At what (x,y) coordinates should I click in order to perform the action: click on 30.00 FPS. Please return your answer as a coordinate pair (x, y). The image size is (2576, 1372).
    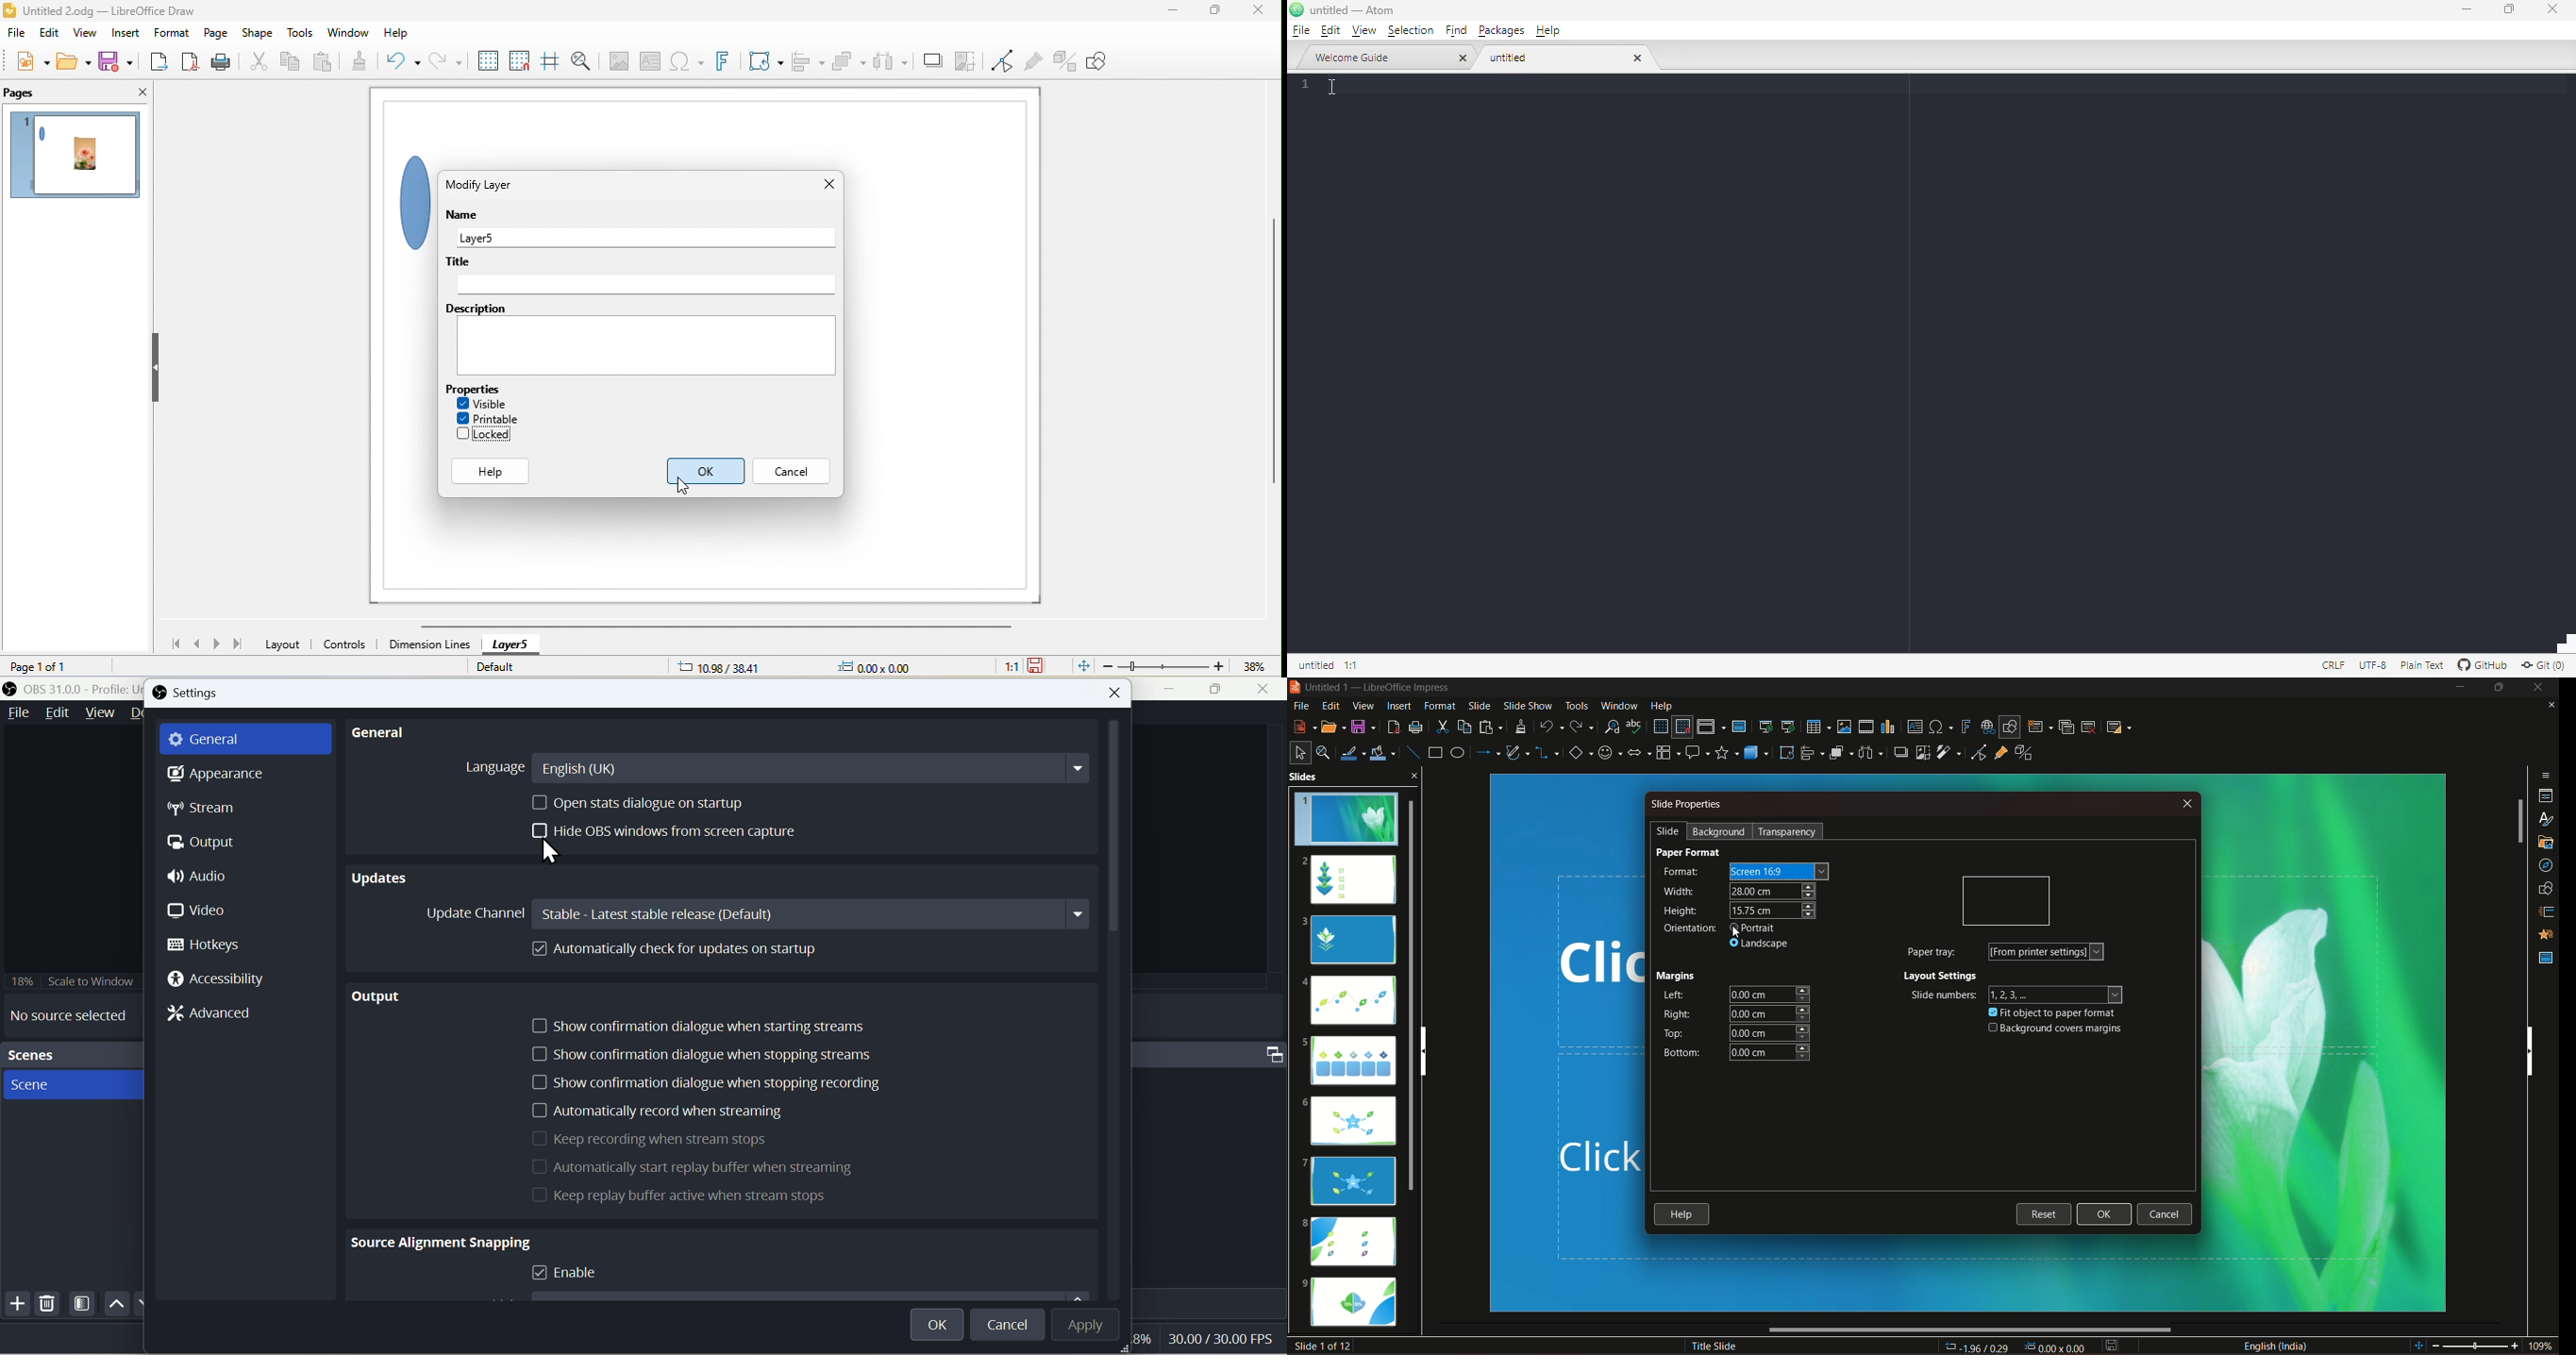
    Looking at the image, I should click on (1227, 1339).